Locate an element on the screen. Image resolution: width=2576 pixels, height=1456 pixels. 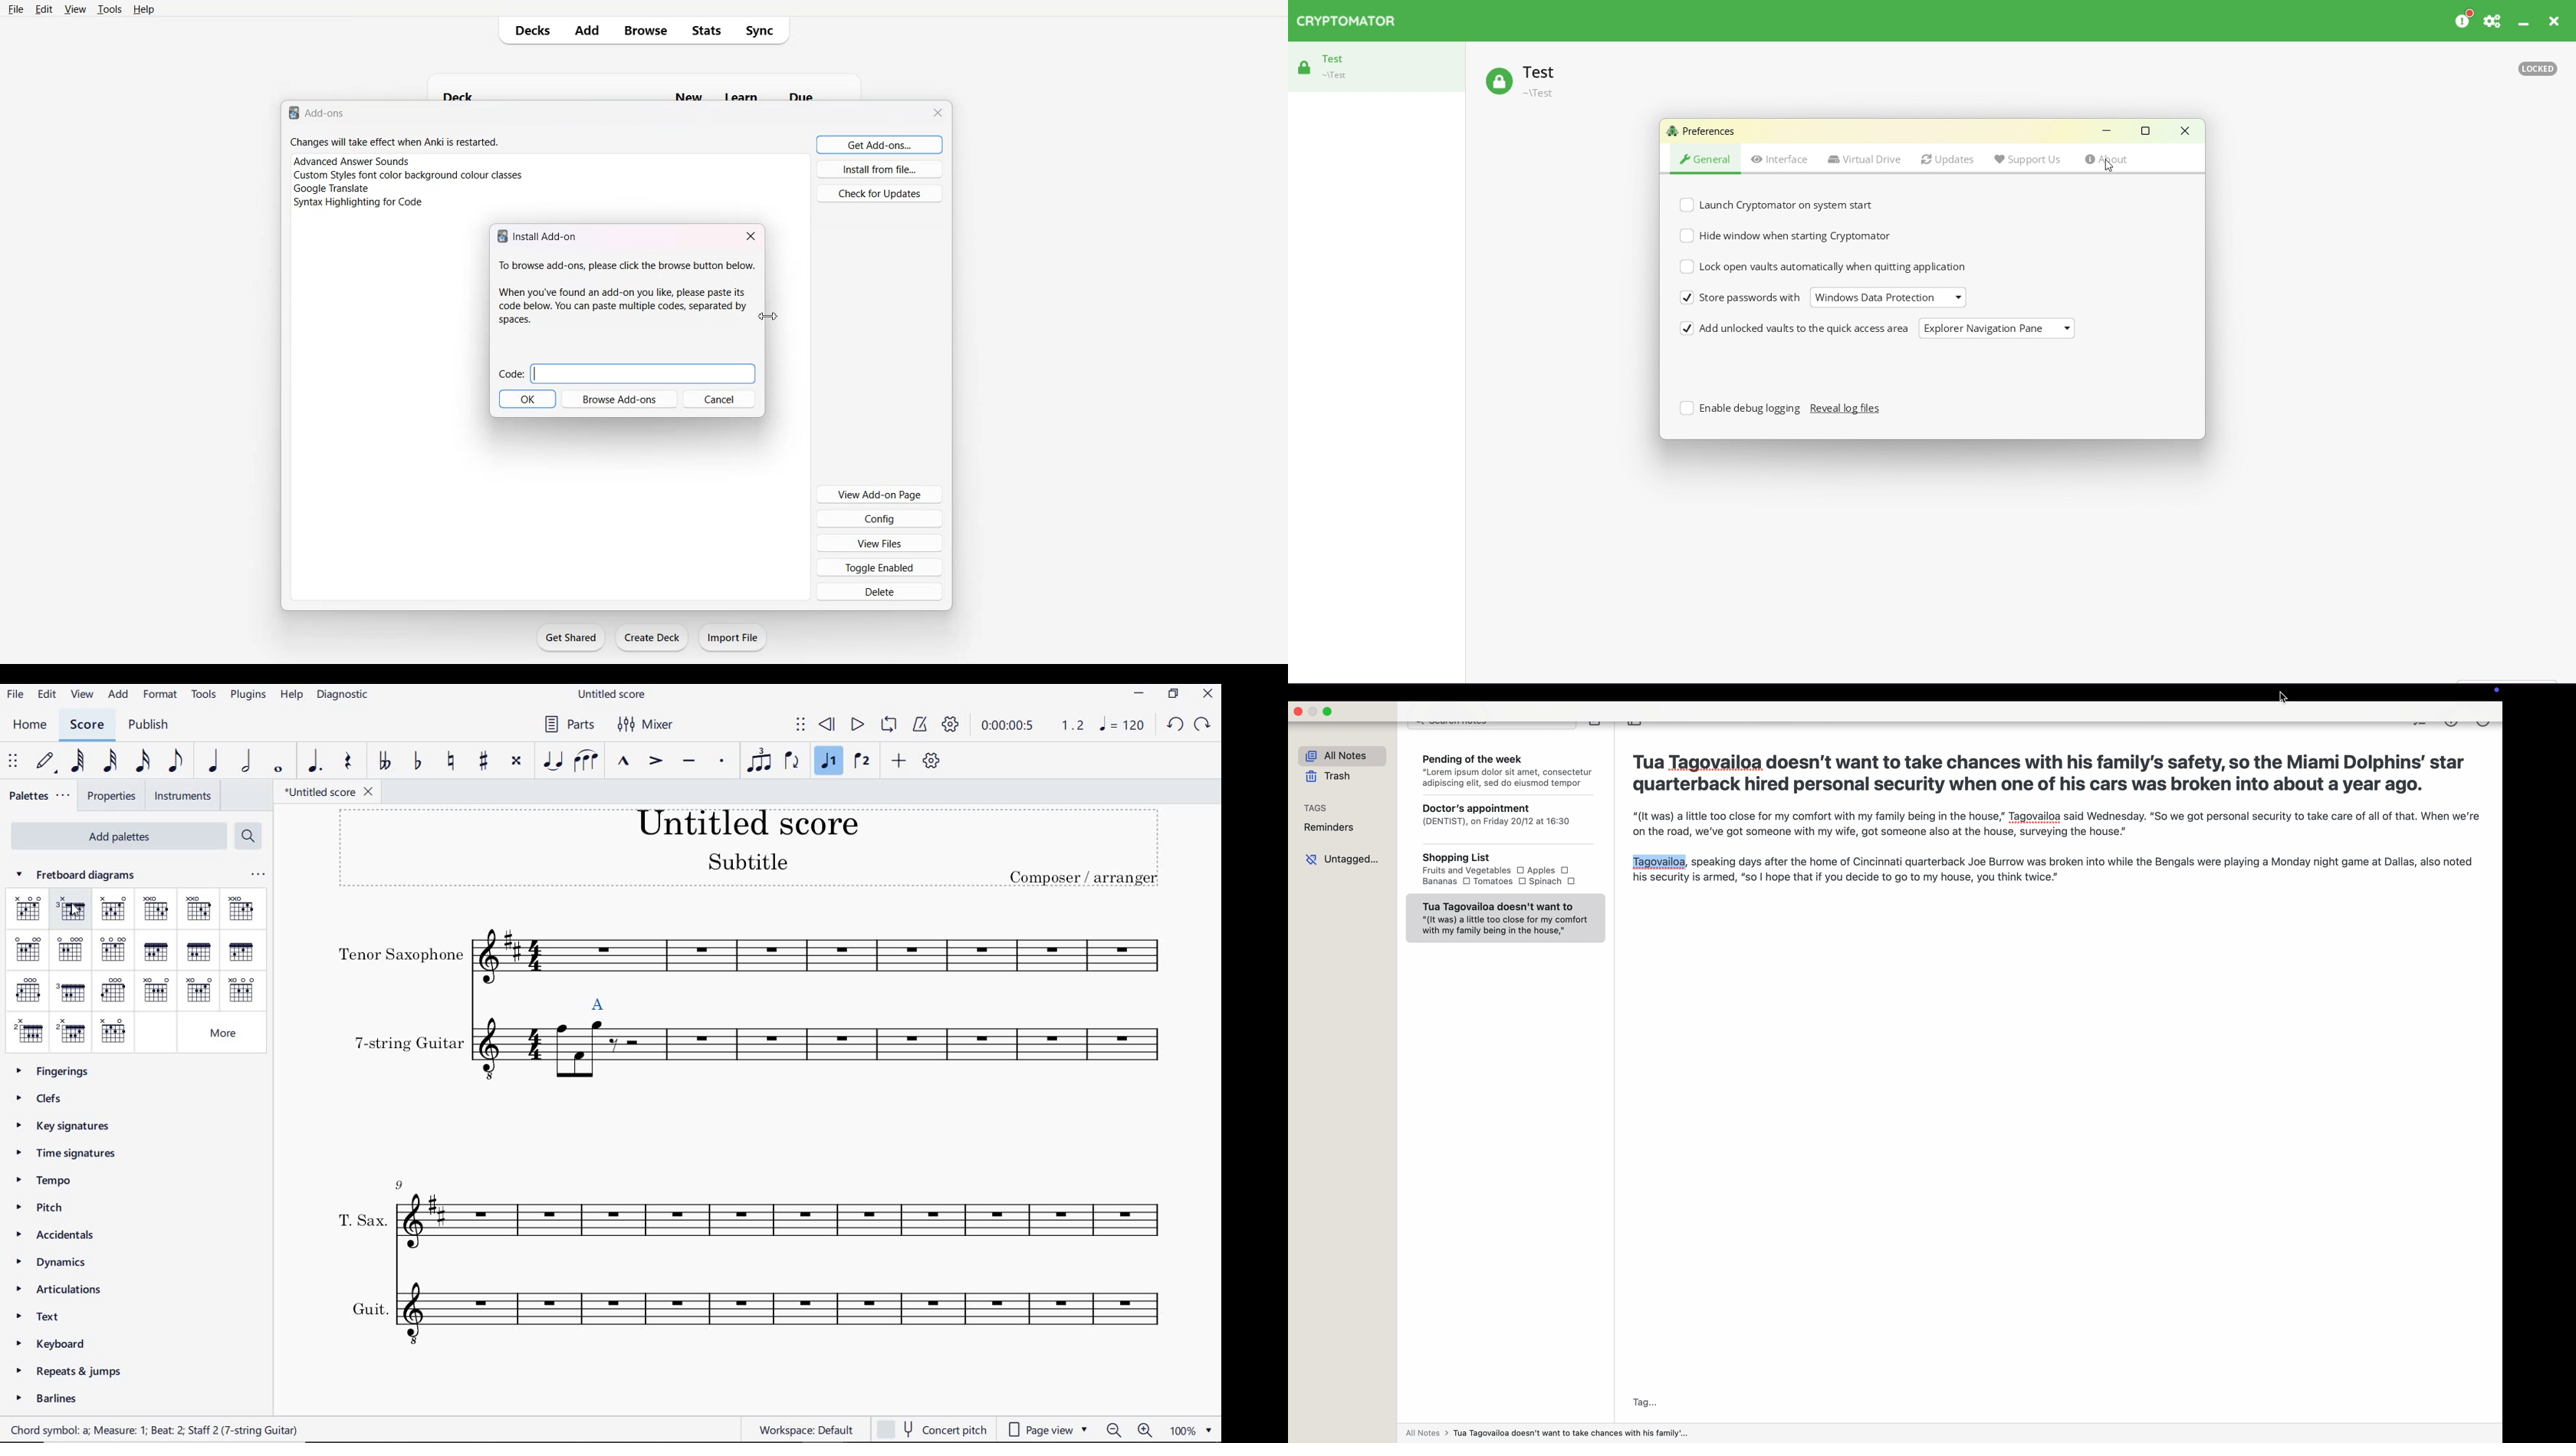
due is located at coordinates (801, 96).